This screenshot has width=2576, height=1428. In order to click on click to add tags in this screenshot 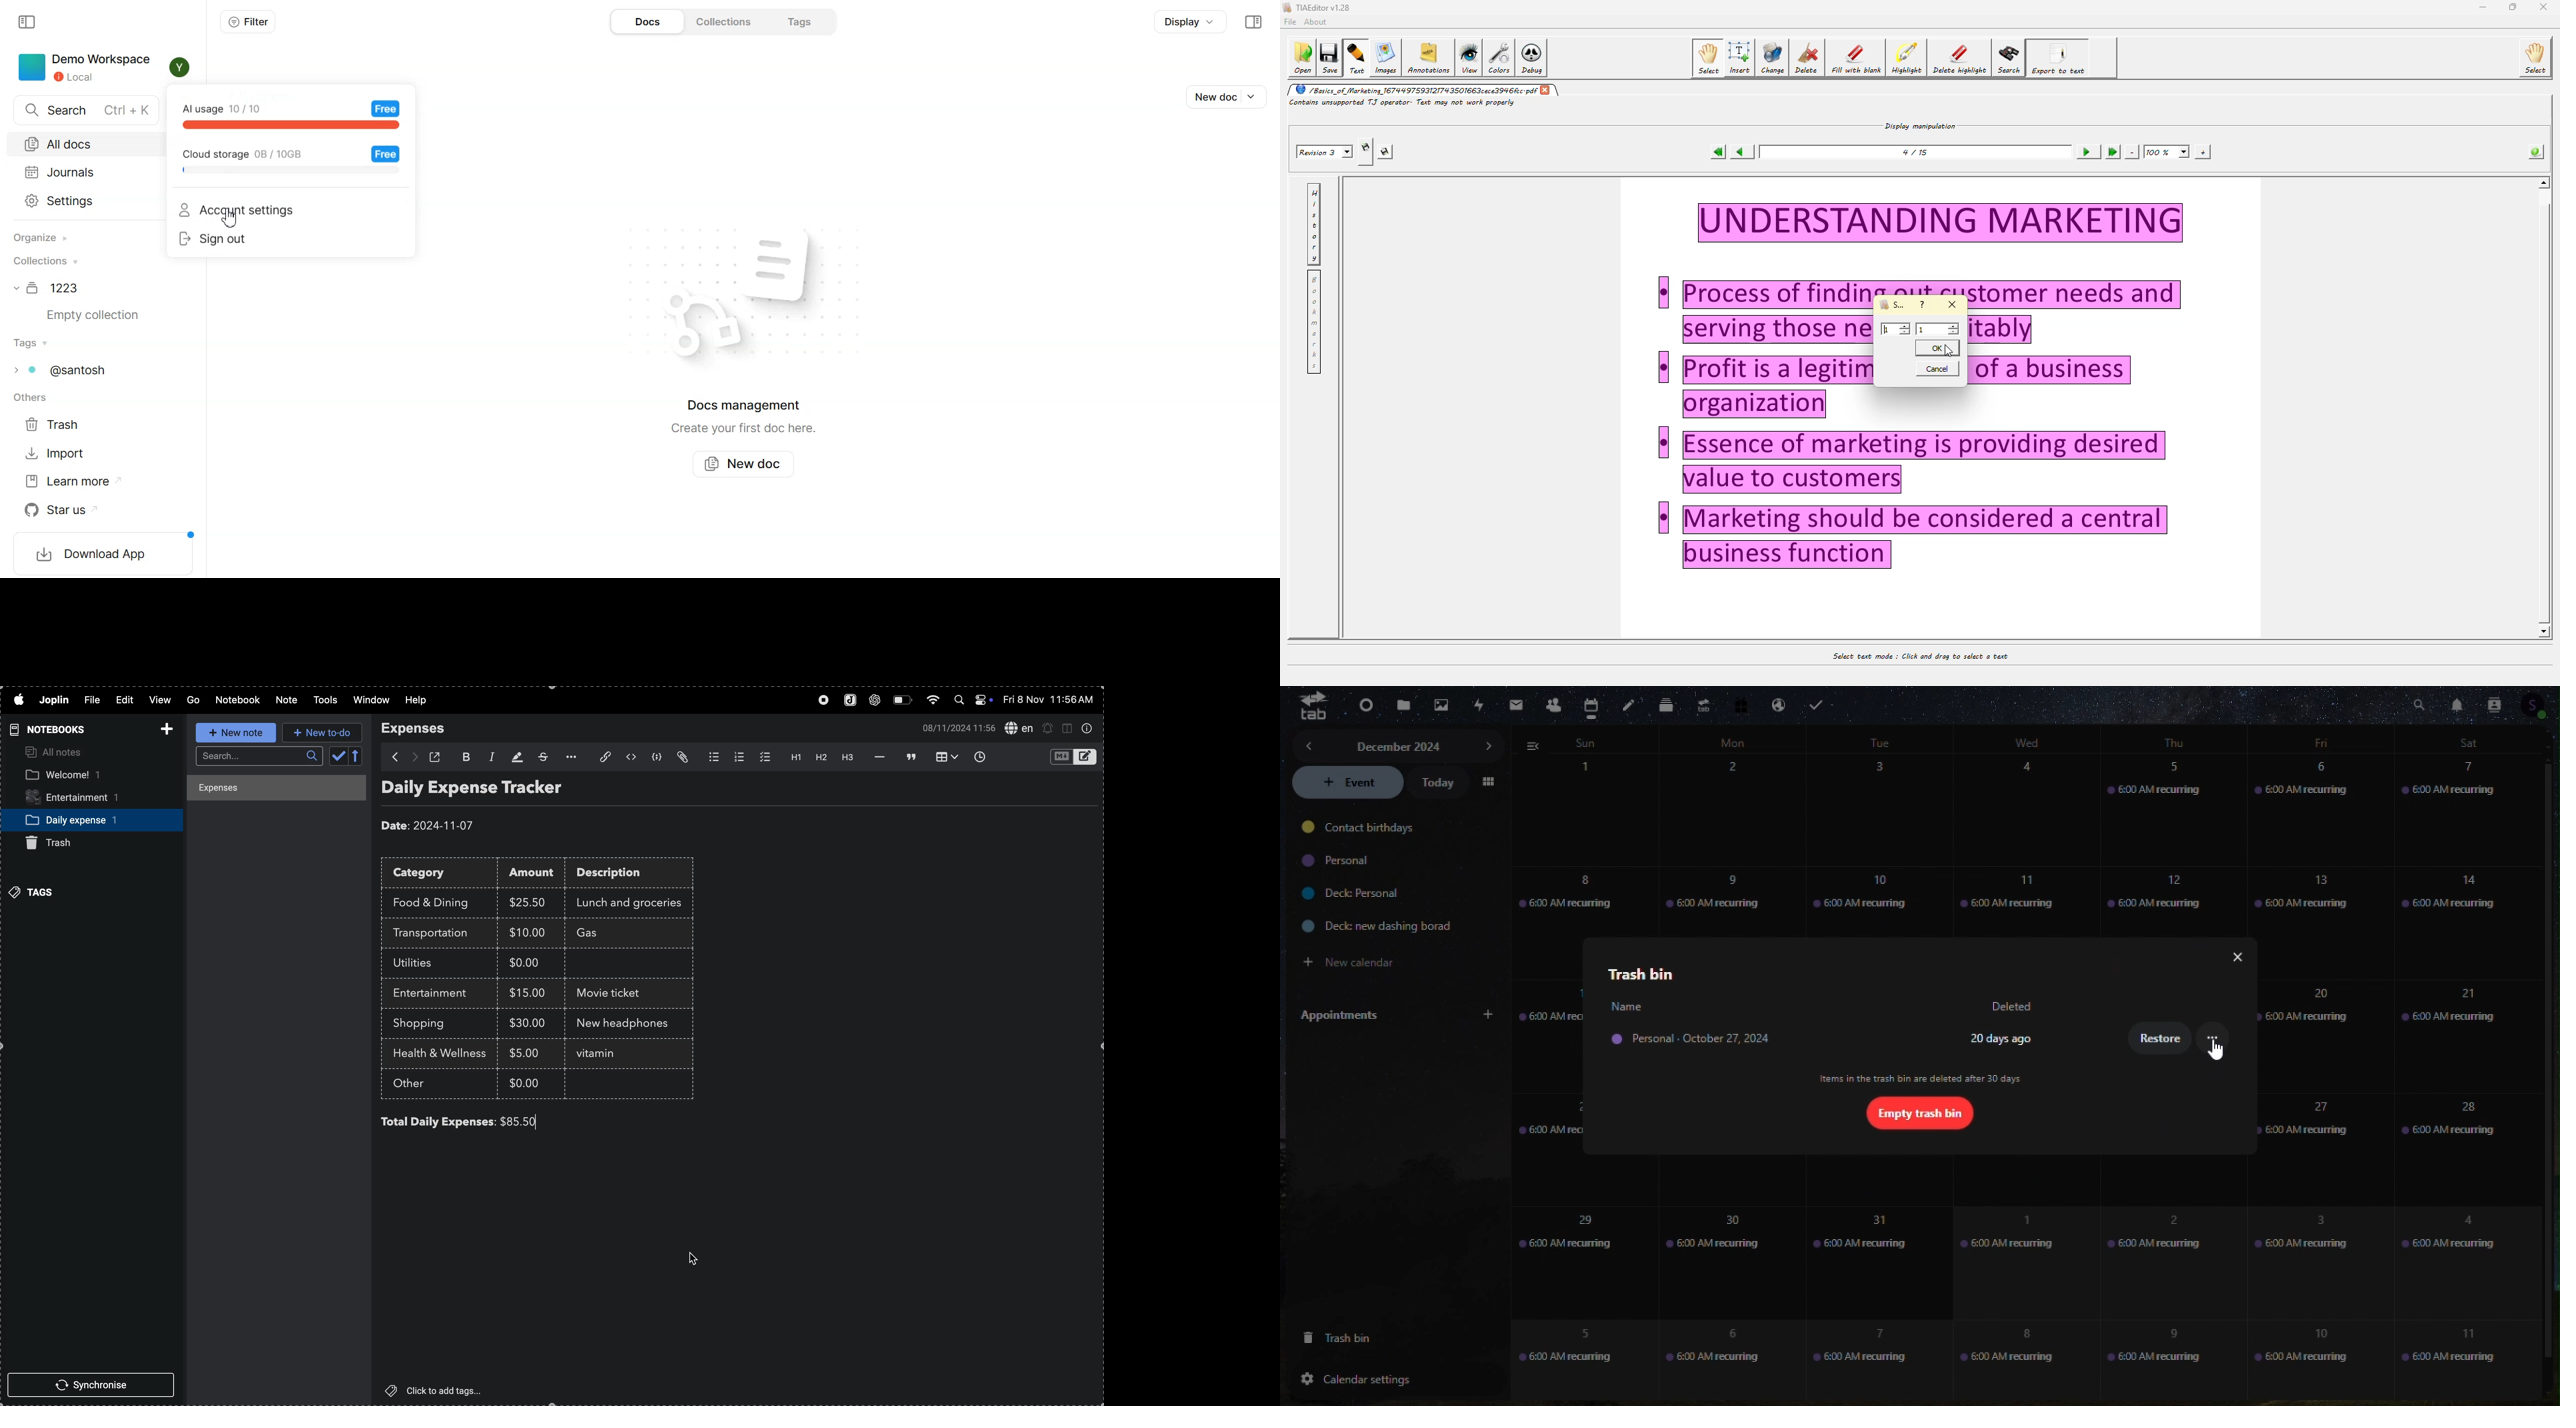, I will do `click(439, 1390)`.